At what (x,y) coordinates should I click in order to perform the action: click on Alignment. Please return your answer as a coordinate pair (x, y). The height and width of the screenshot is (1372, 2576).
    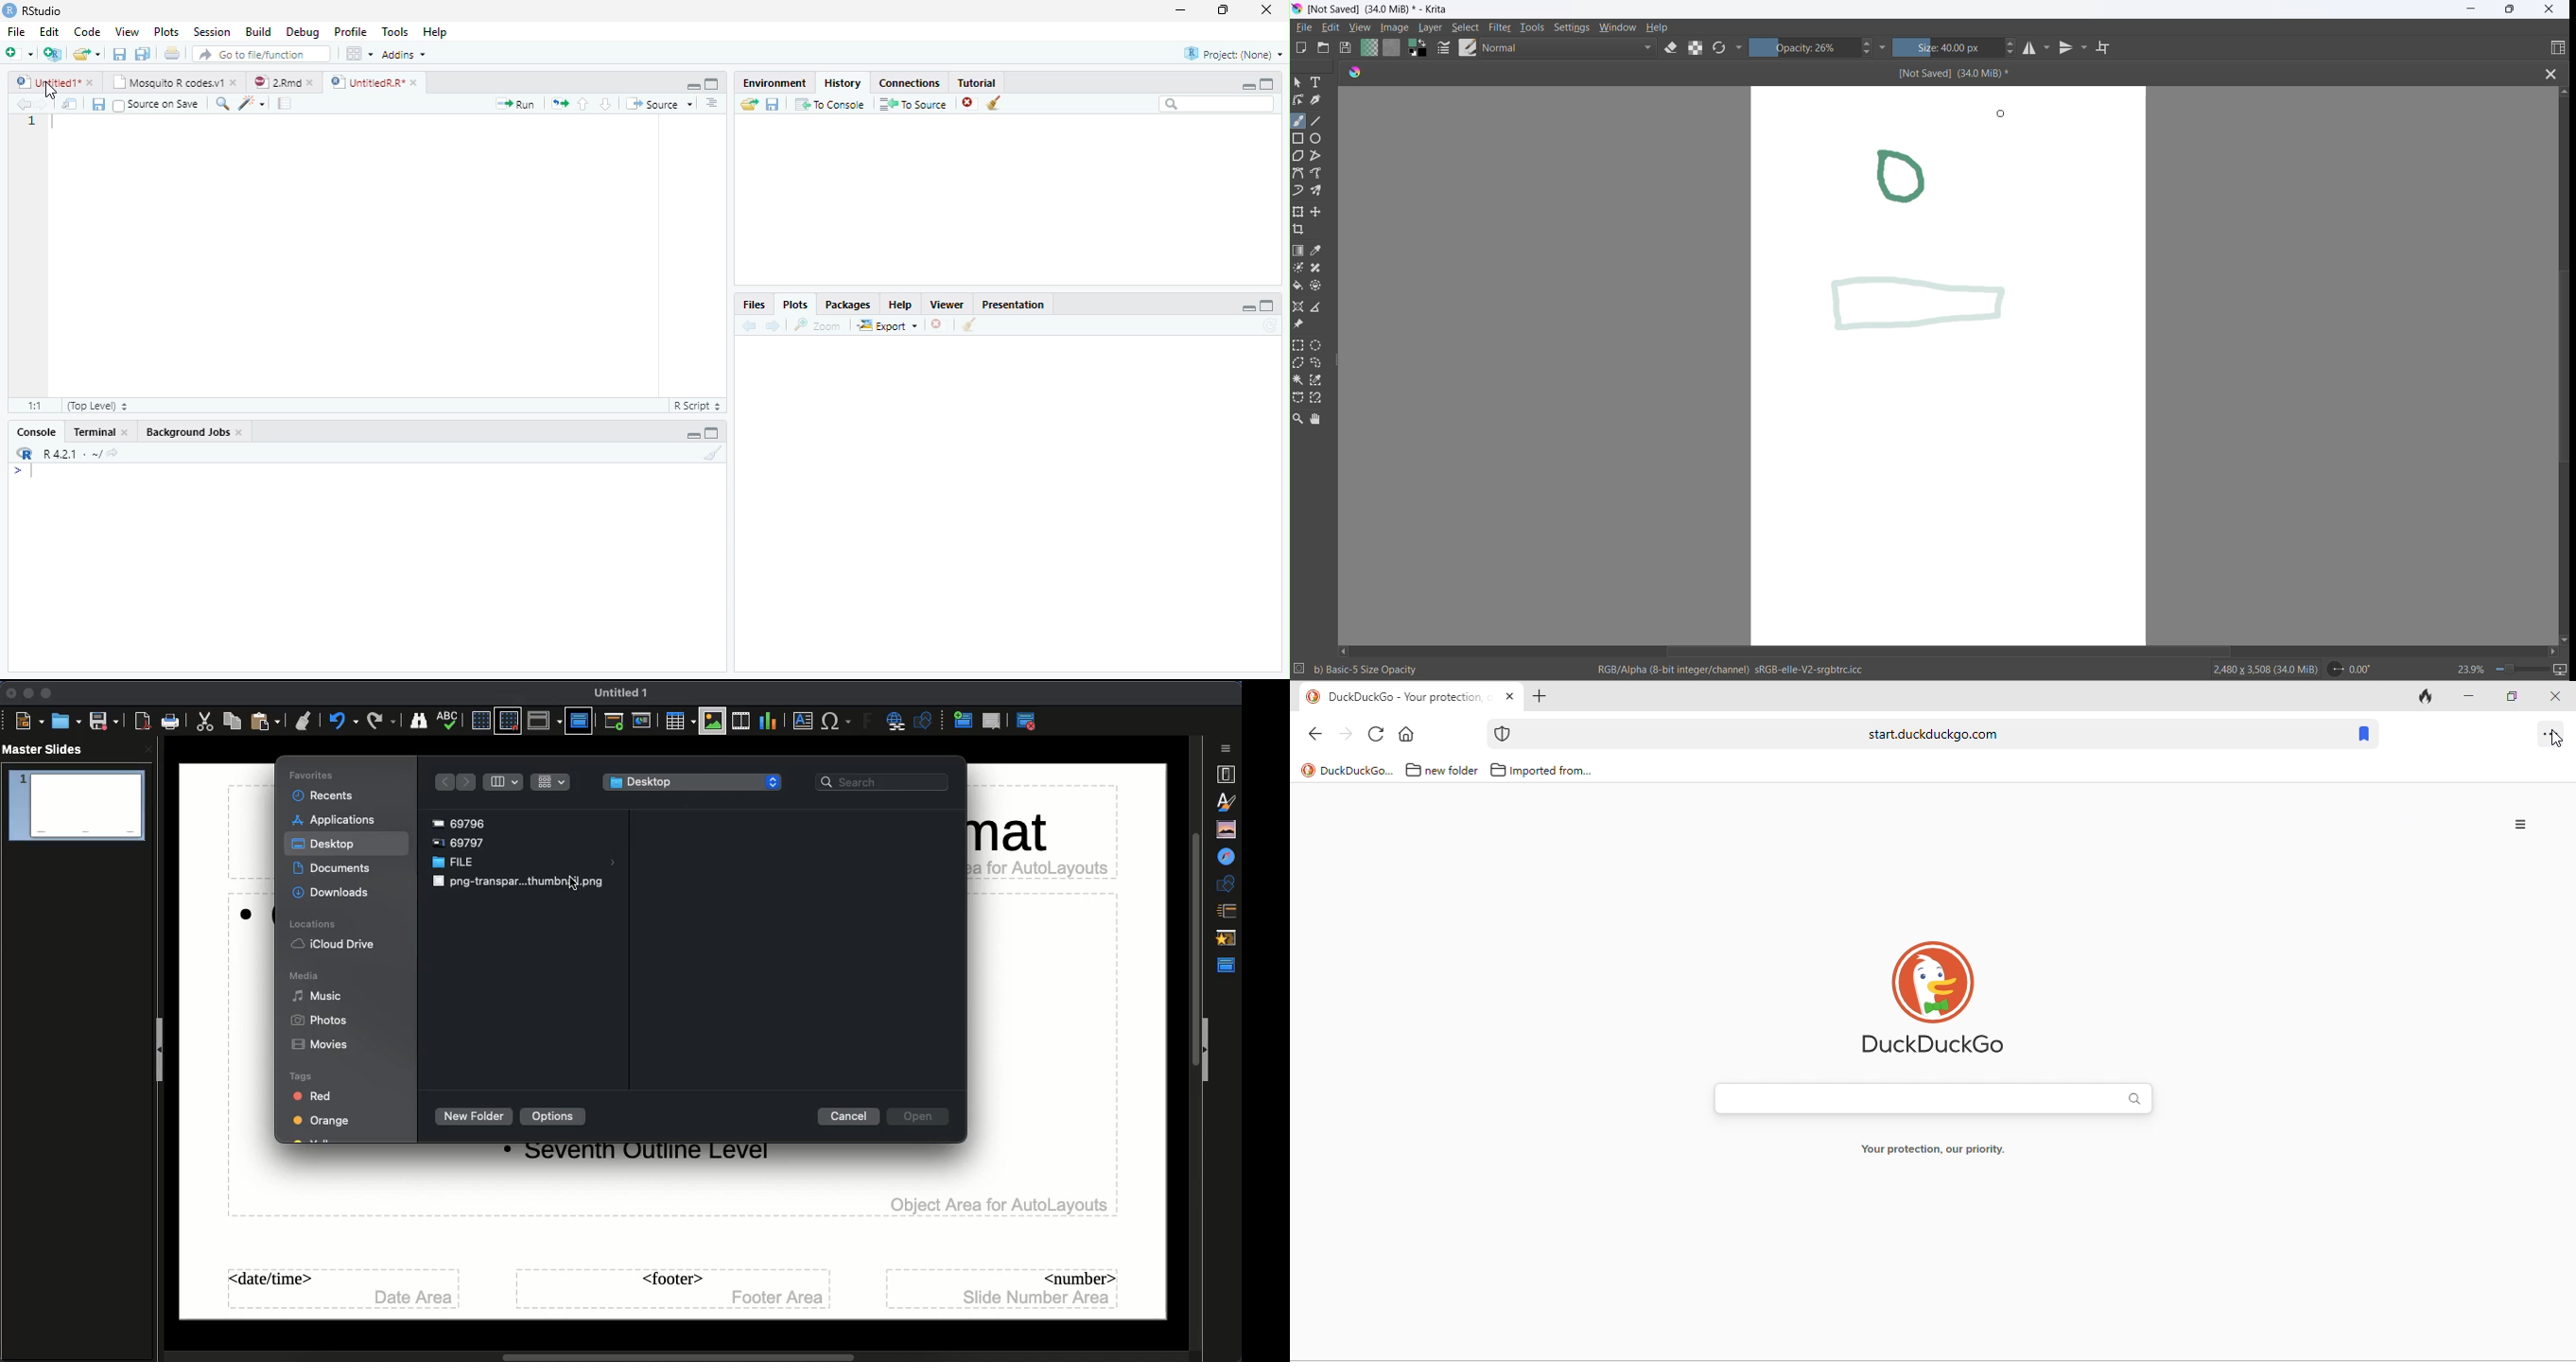
    Looking at the image, I should click on (711, 104).